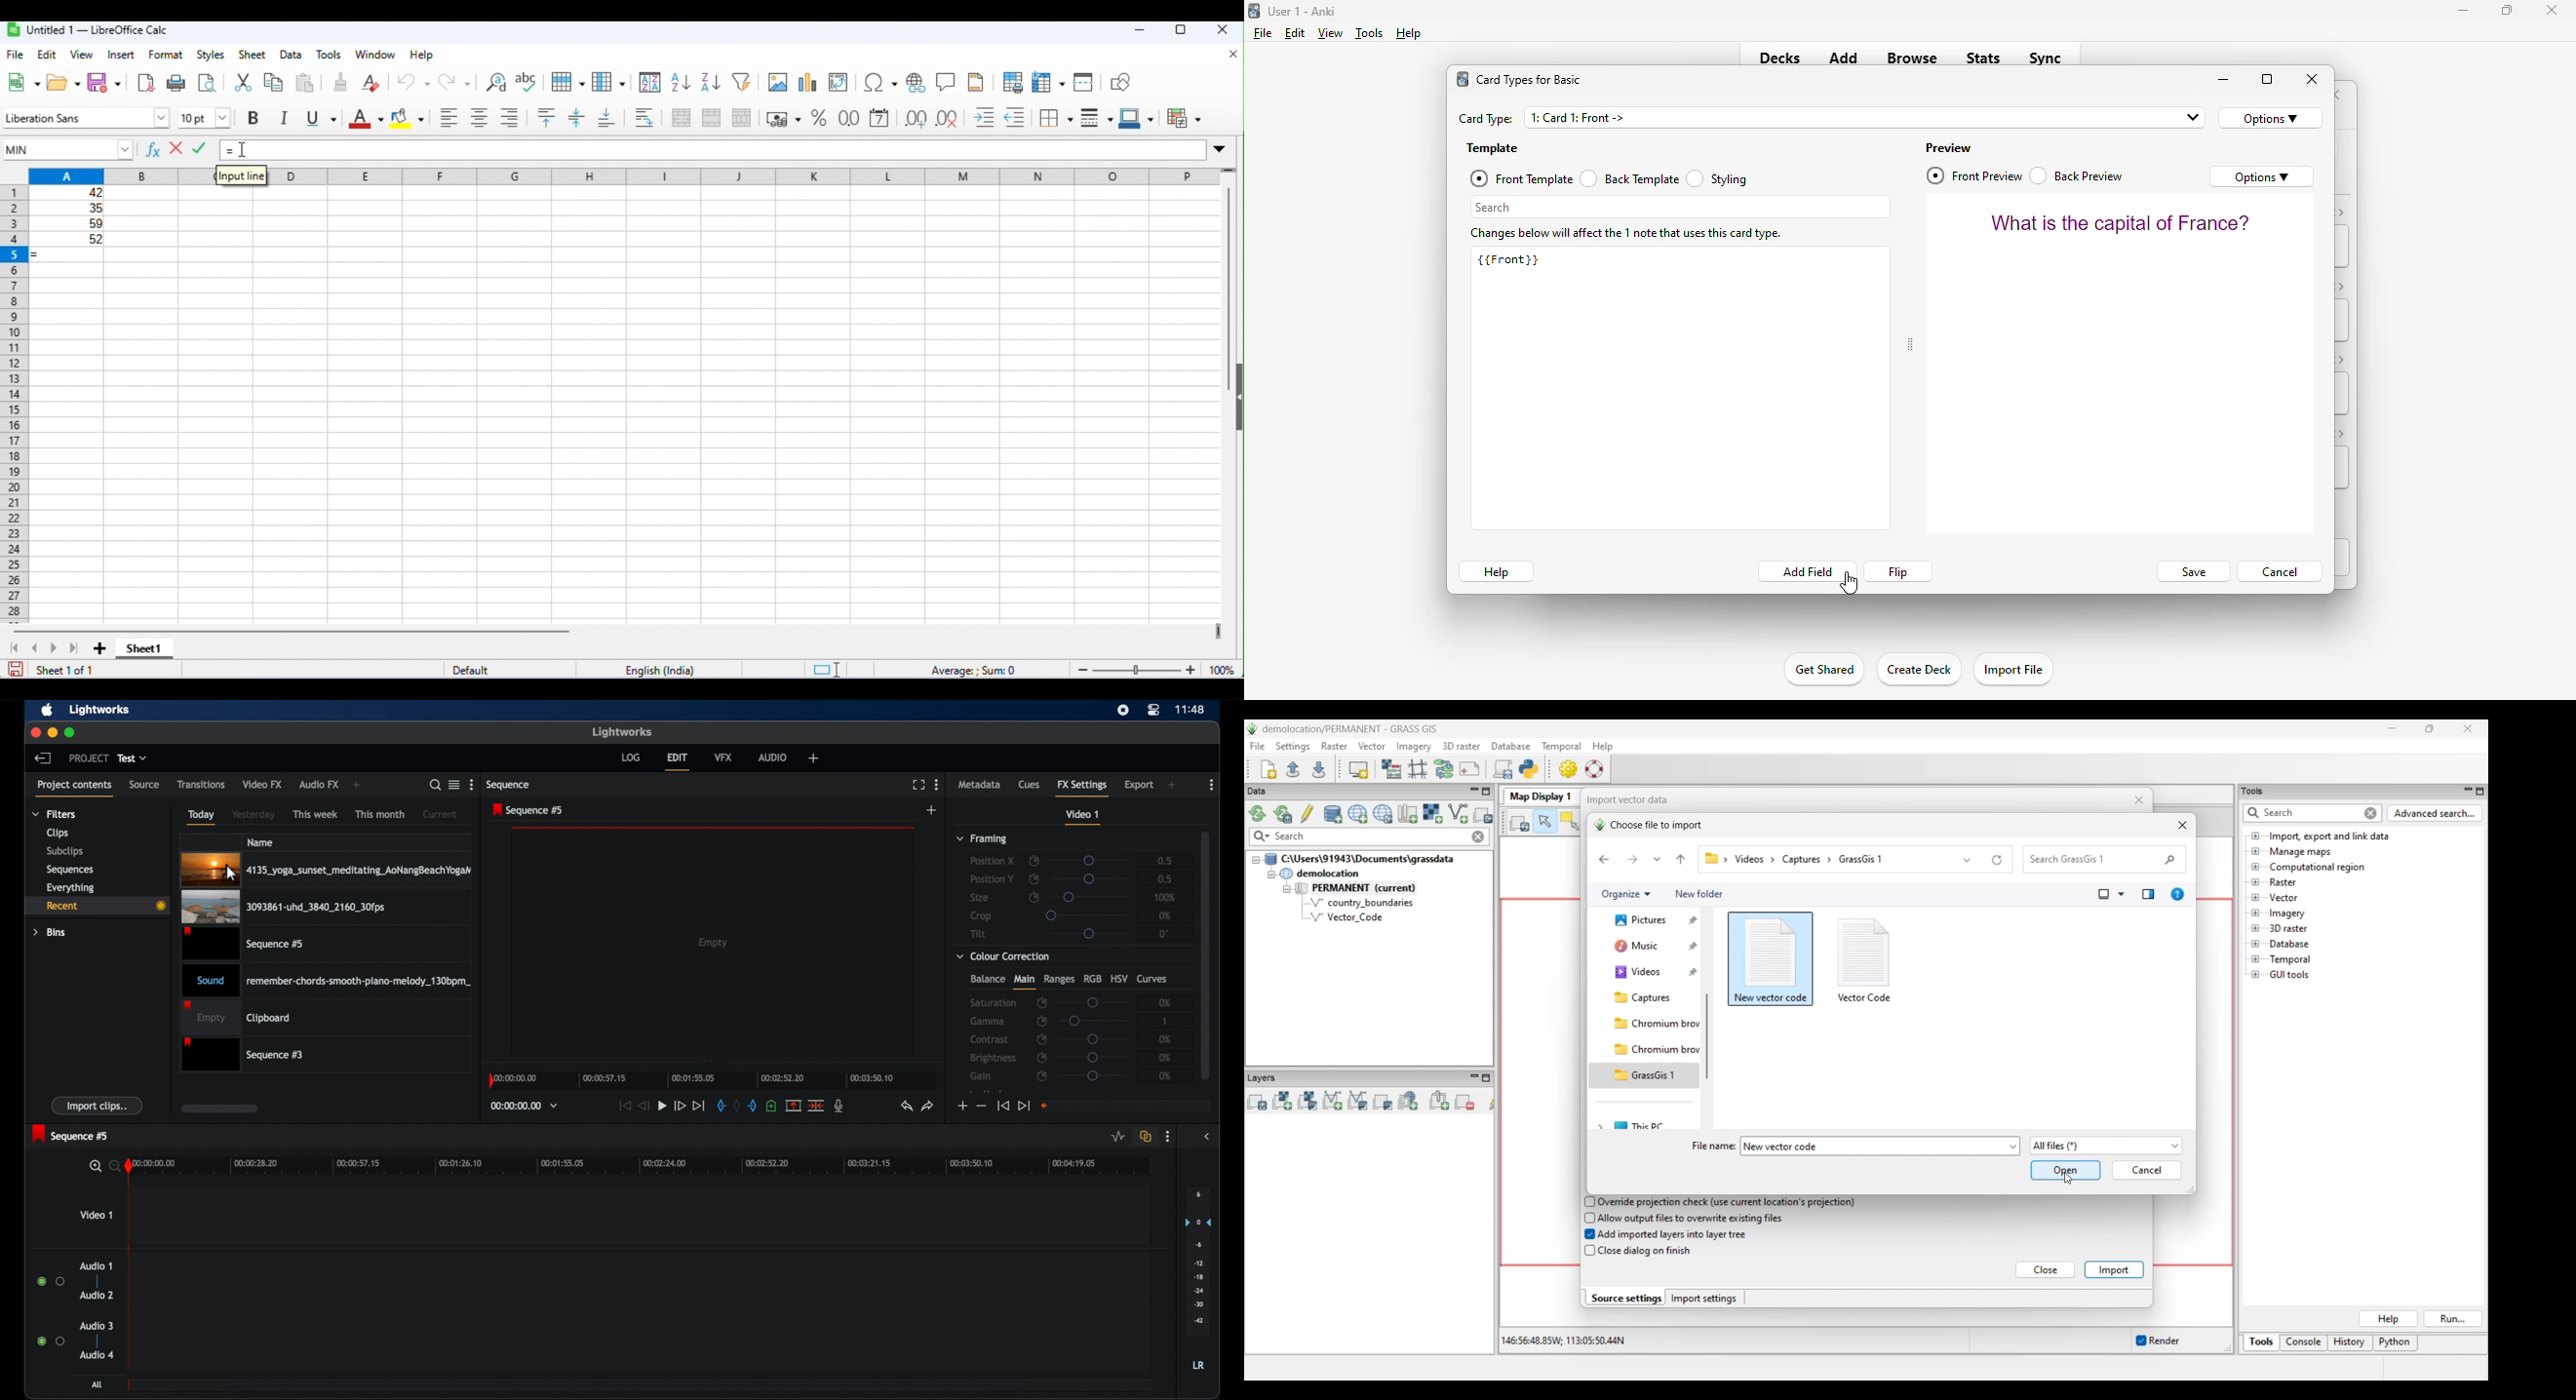 This screenshot has height=1400, width=2576. Describe the element at coordinates (376, 56) in the screenshot. I see `window` at that location.